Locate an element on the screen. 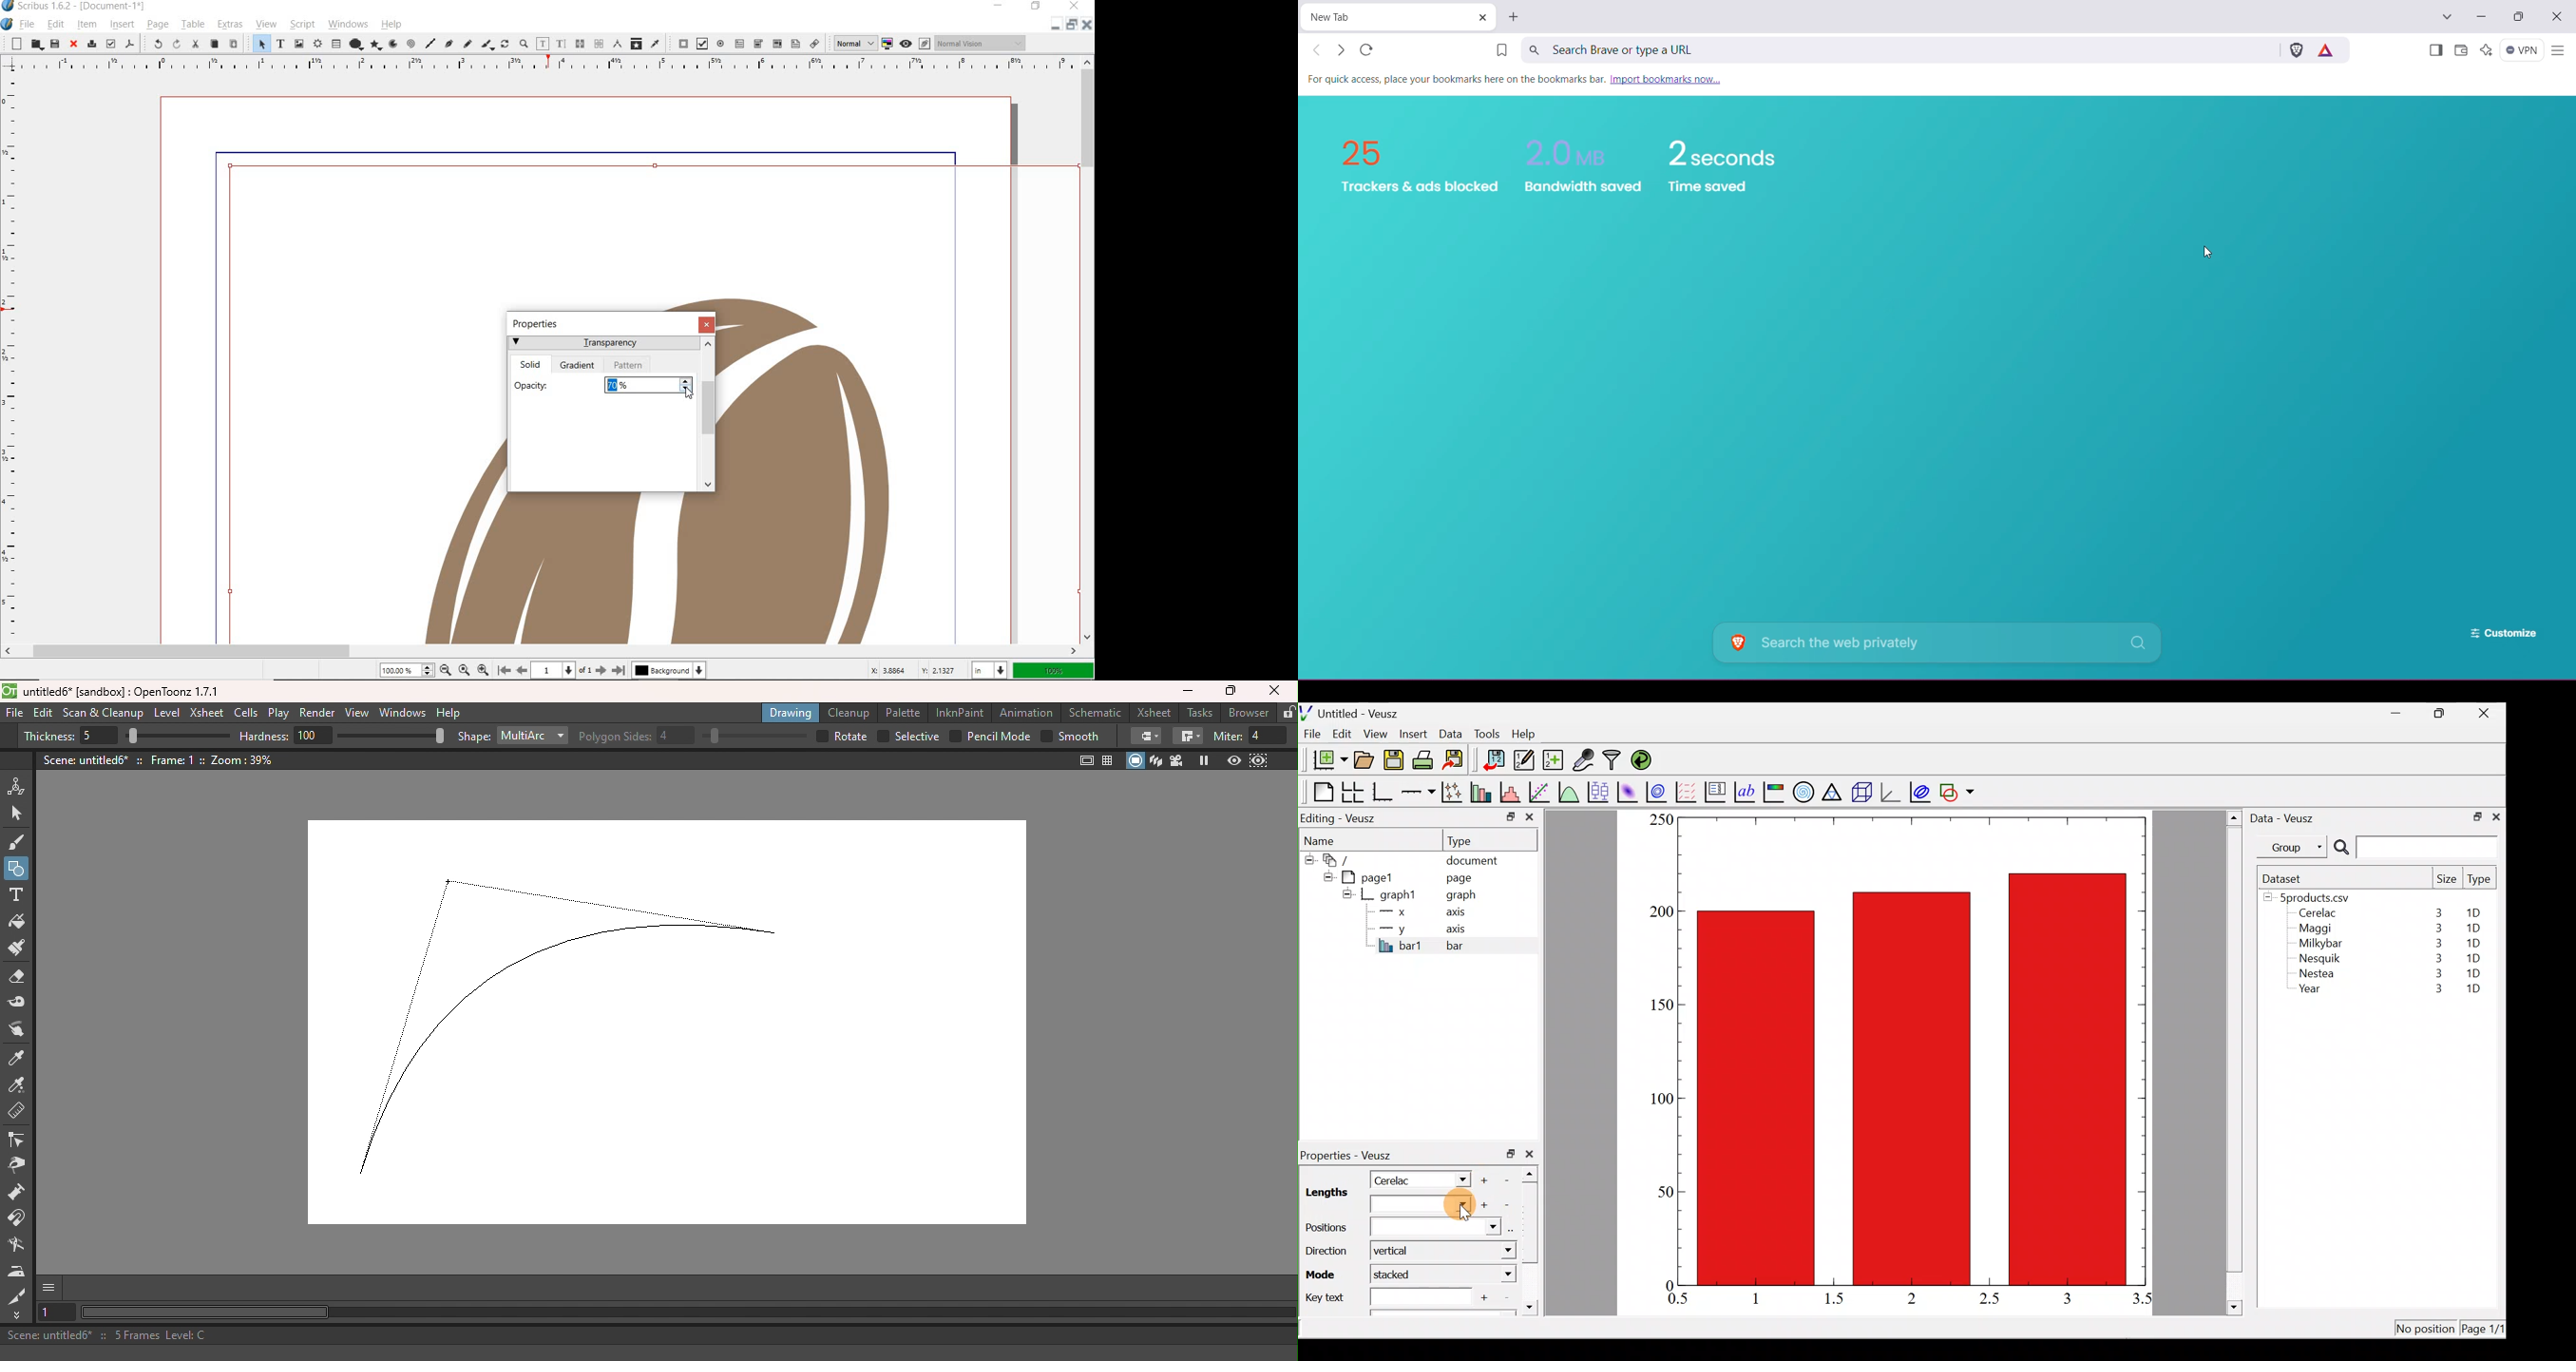 This screenshot has height=1372, width=2576. 5products.csv is located at coordinates (2314, 897).